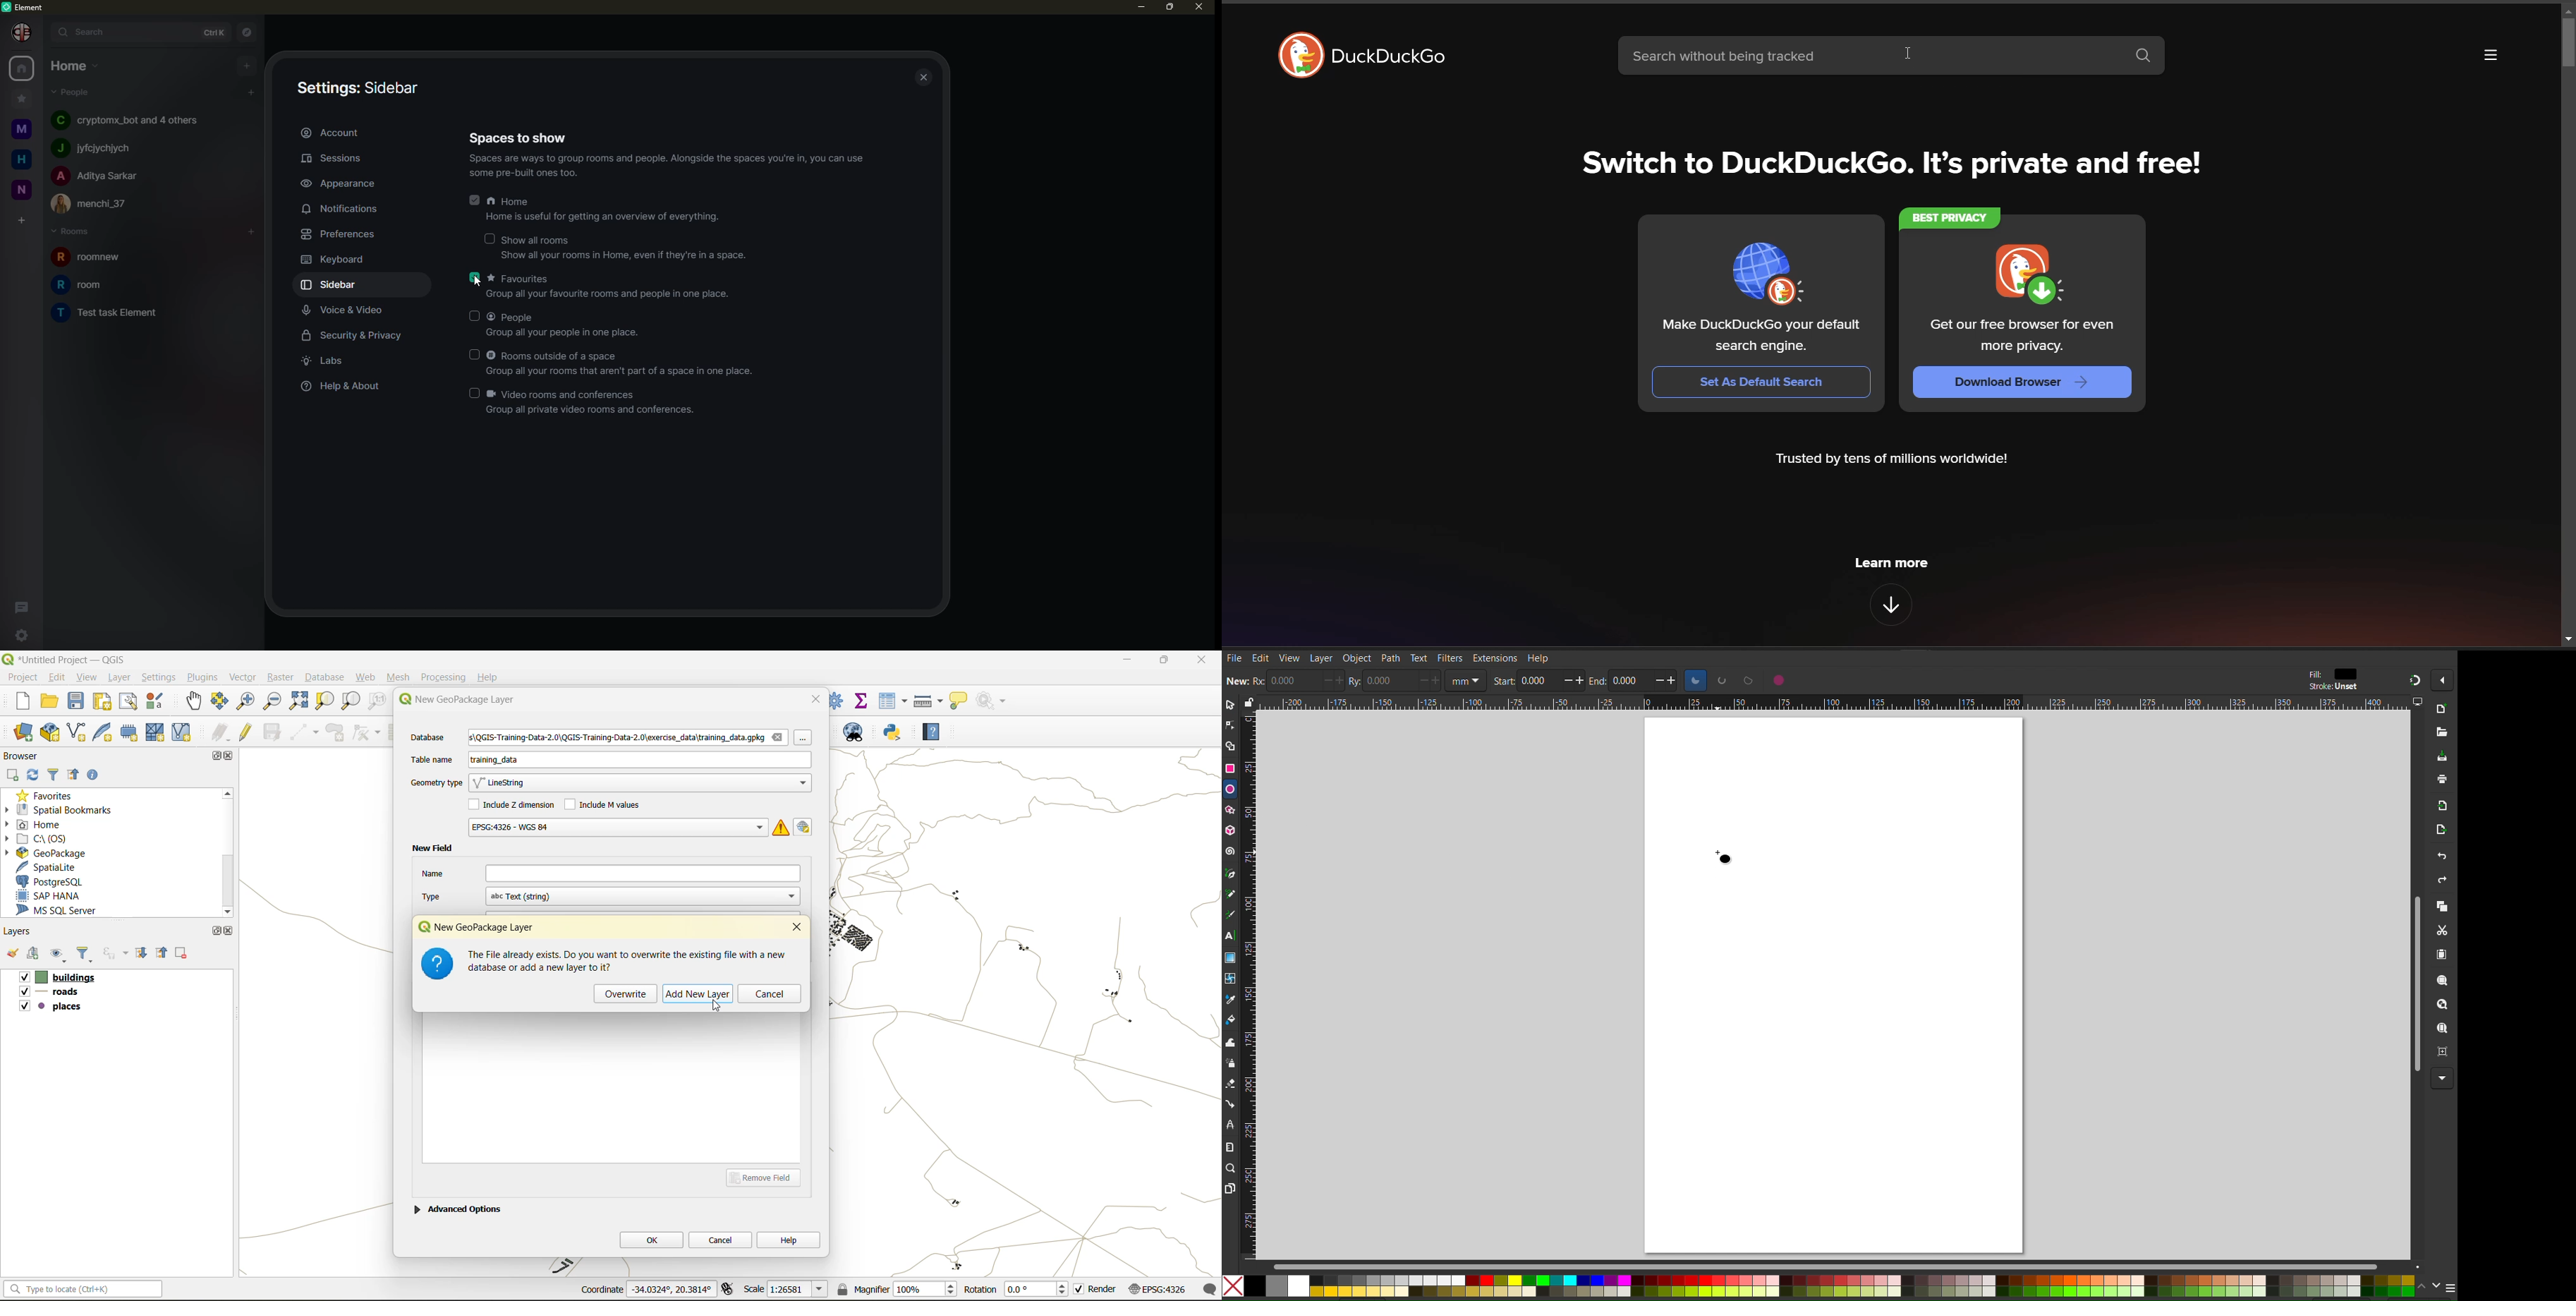 Image resolution: width=2576 pixels, height=1316 pixels. I want to click on sessions, so click(335, 158).